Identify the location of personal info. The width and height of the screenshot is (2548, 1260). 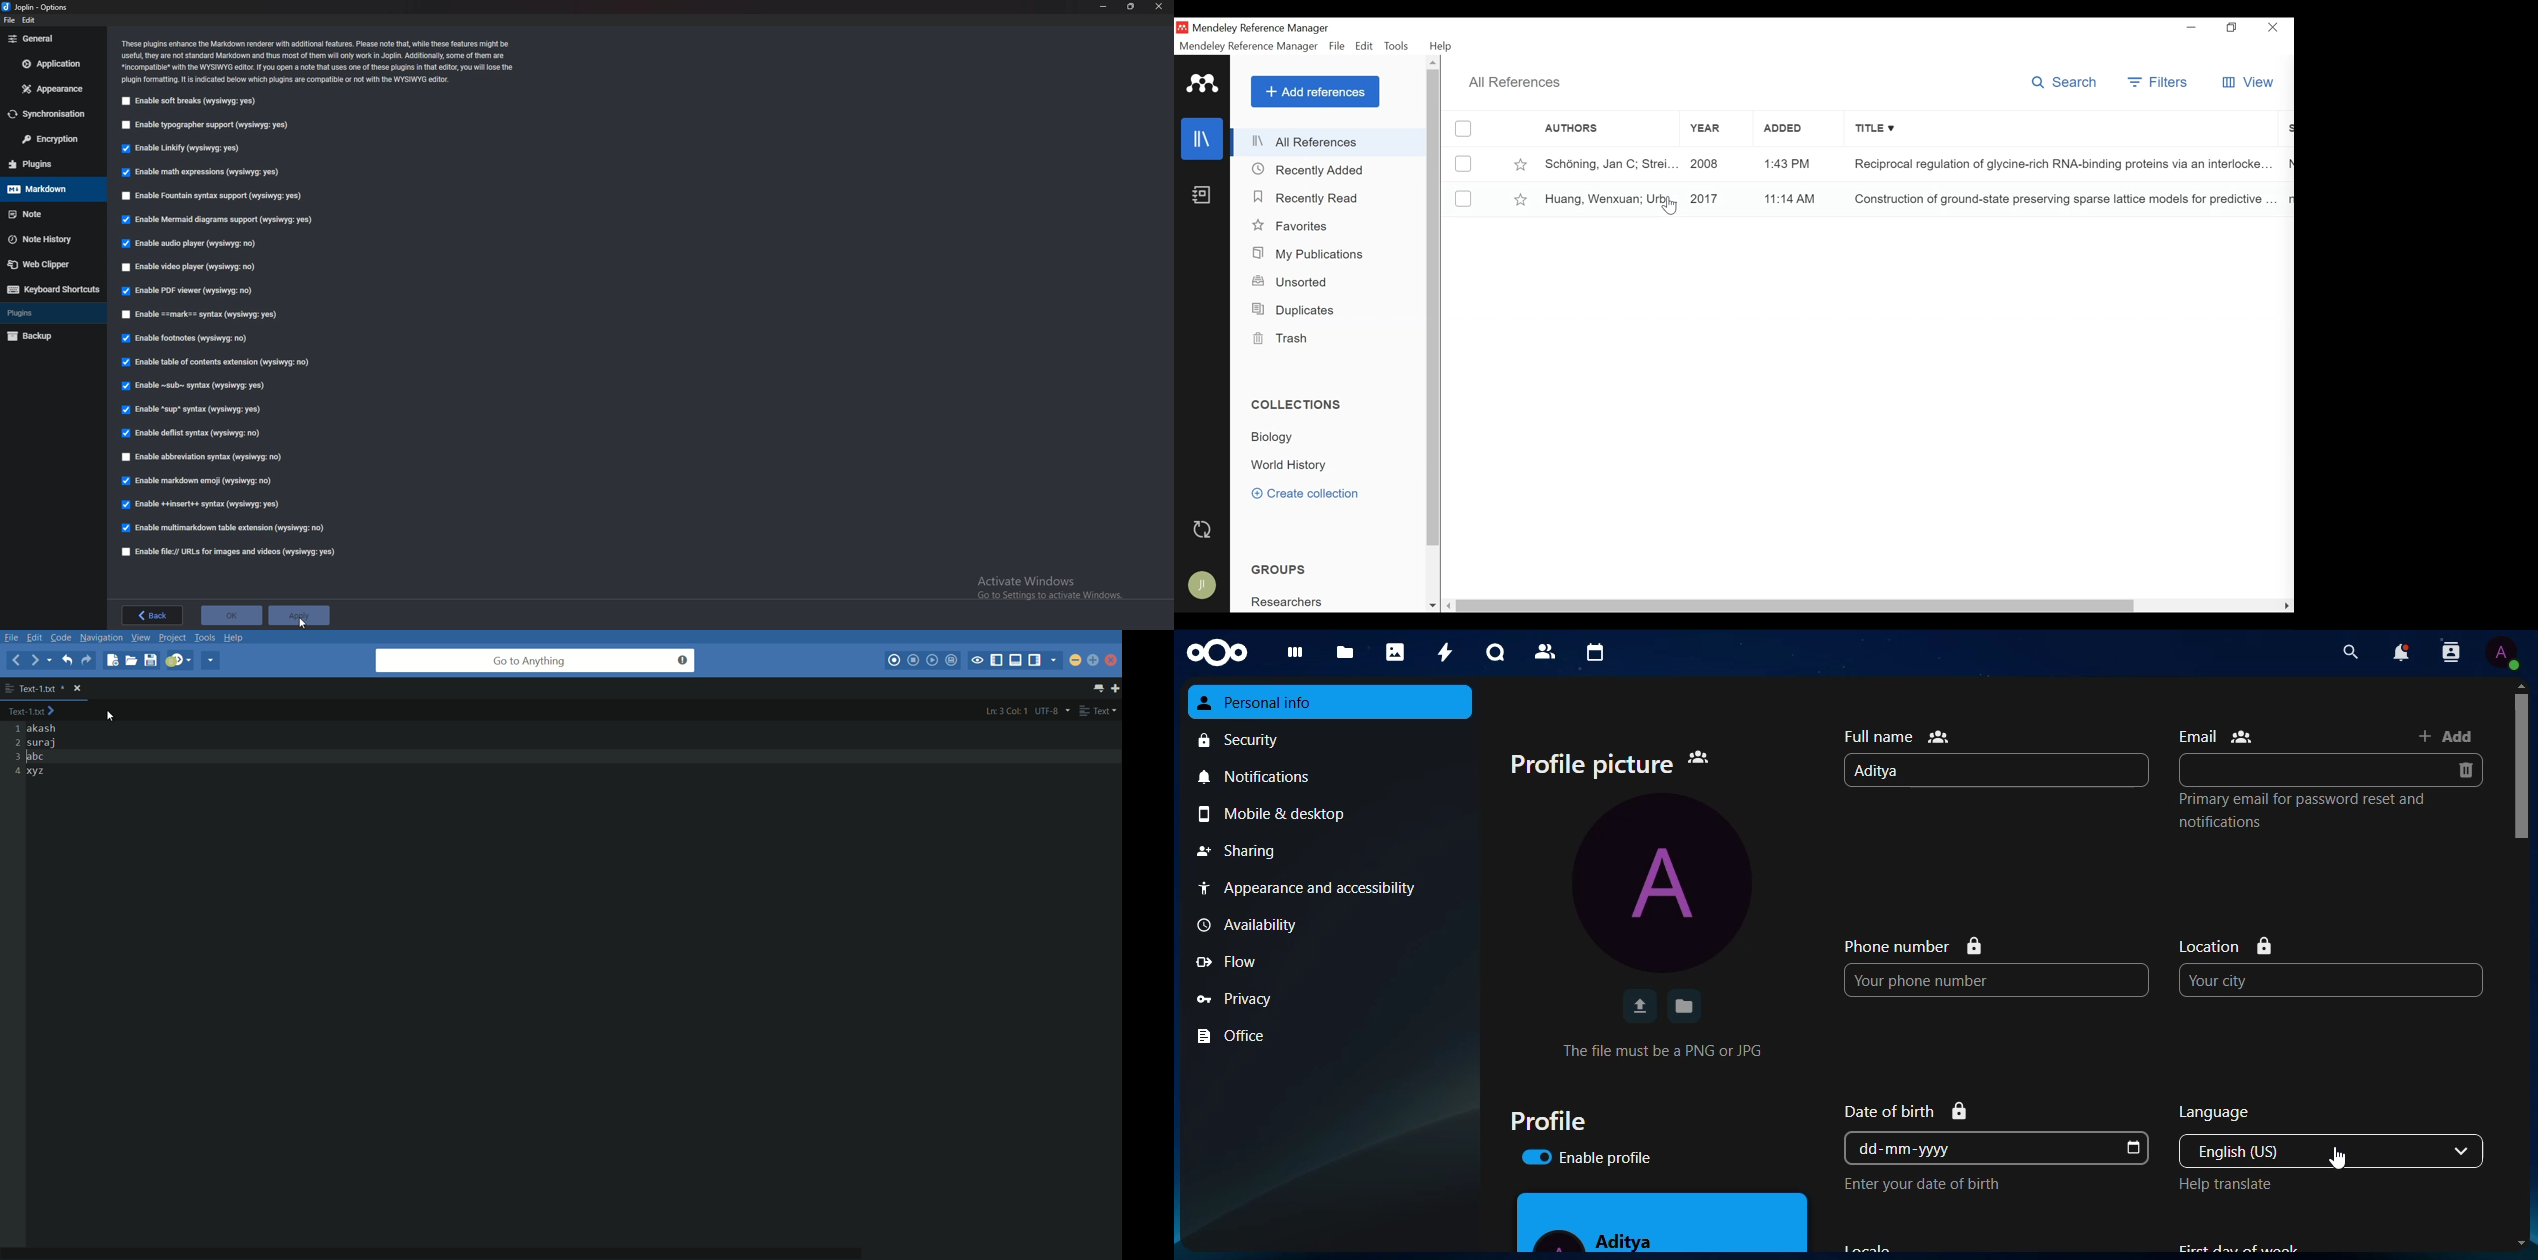
(1272, 703).